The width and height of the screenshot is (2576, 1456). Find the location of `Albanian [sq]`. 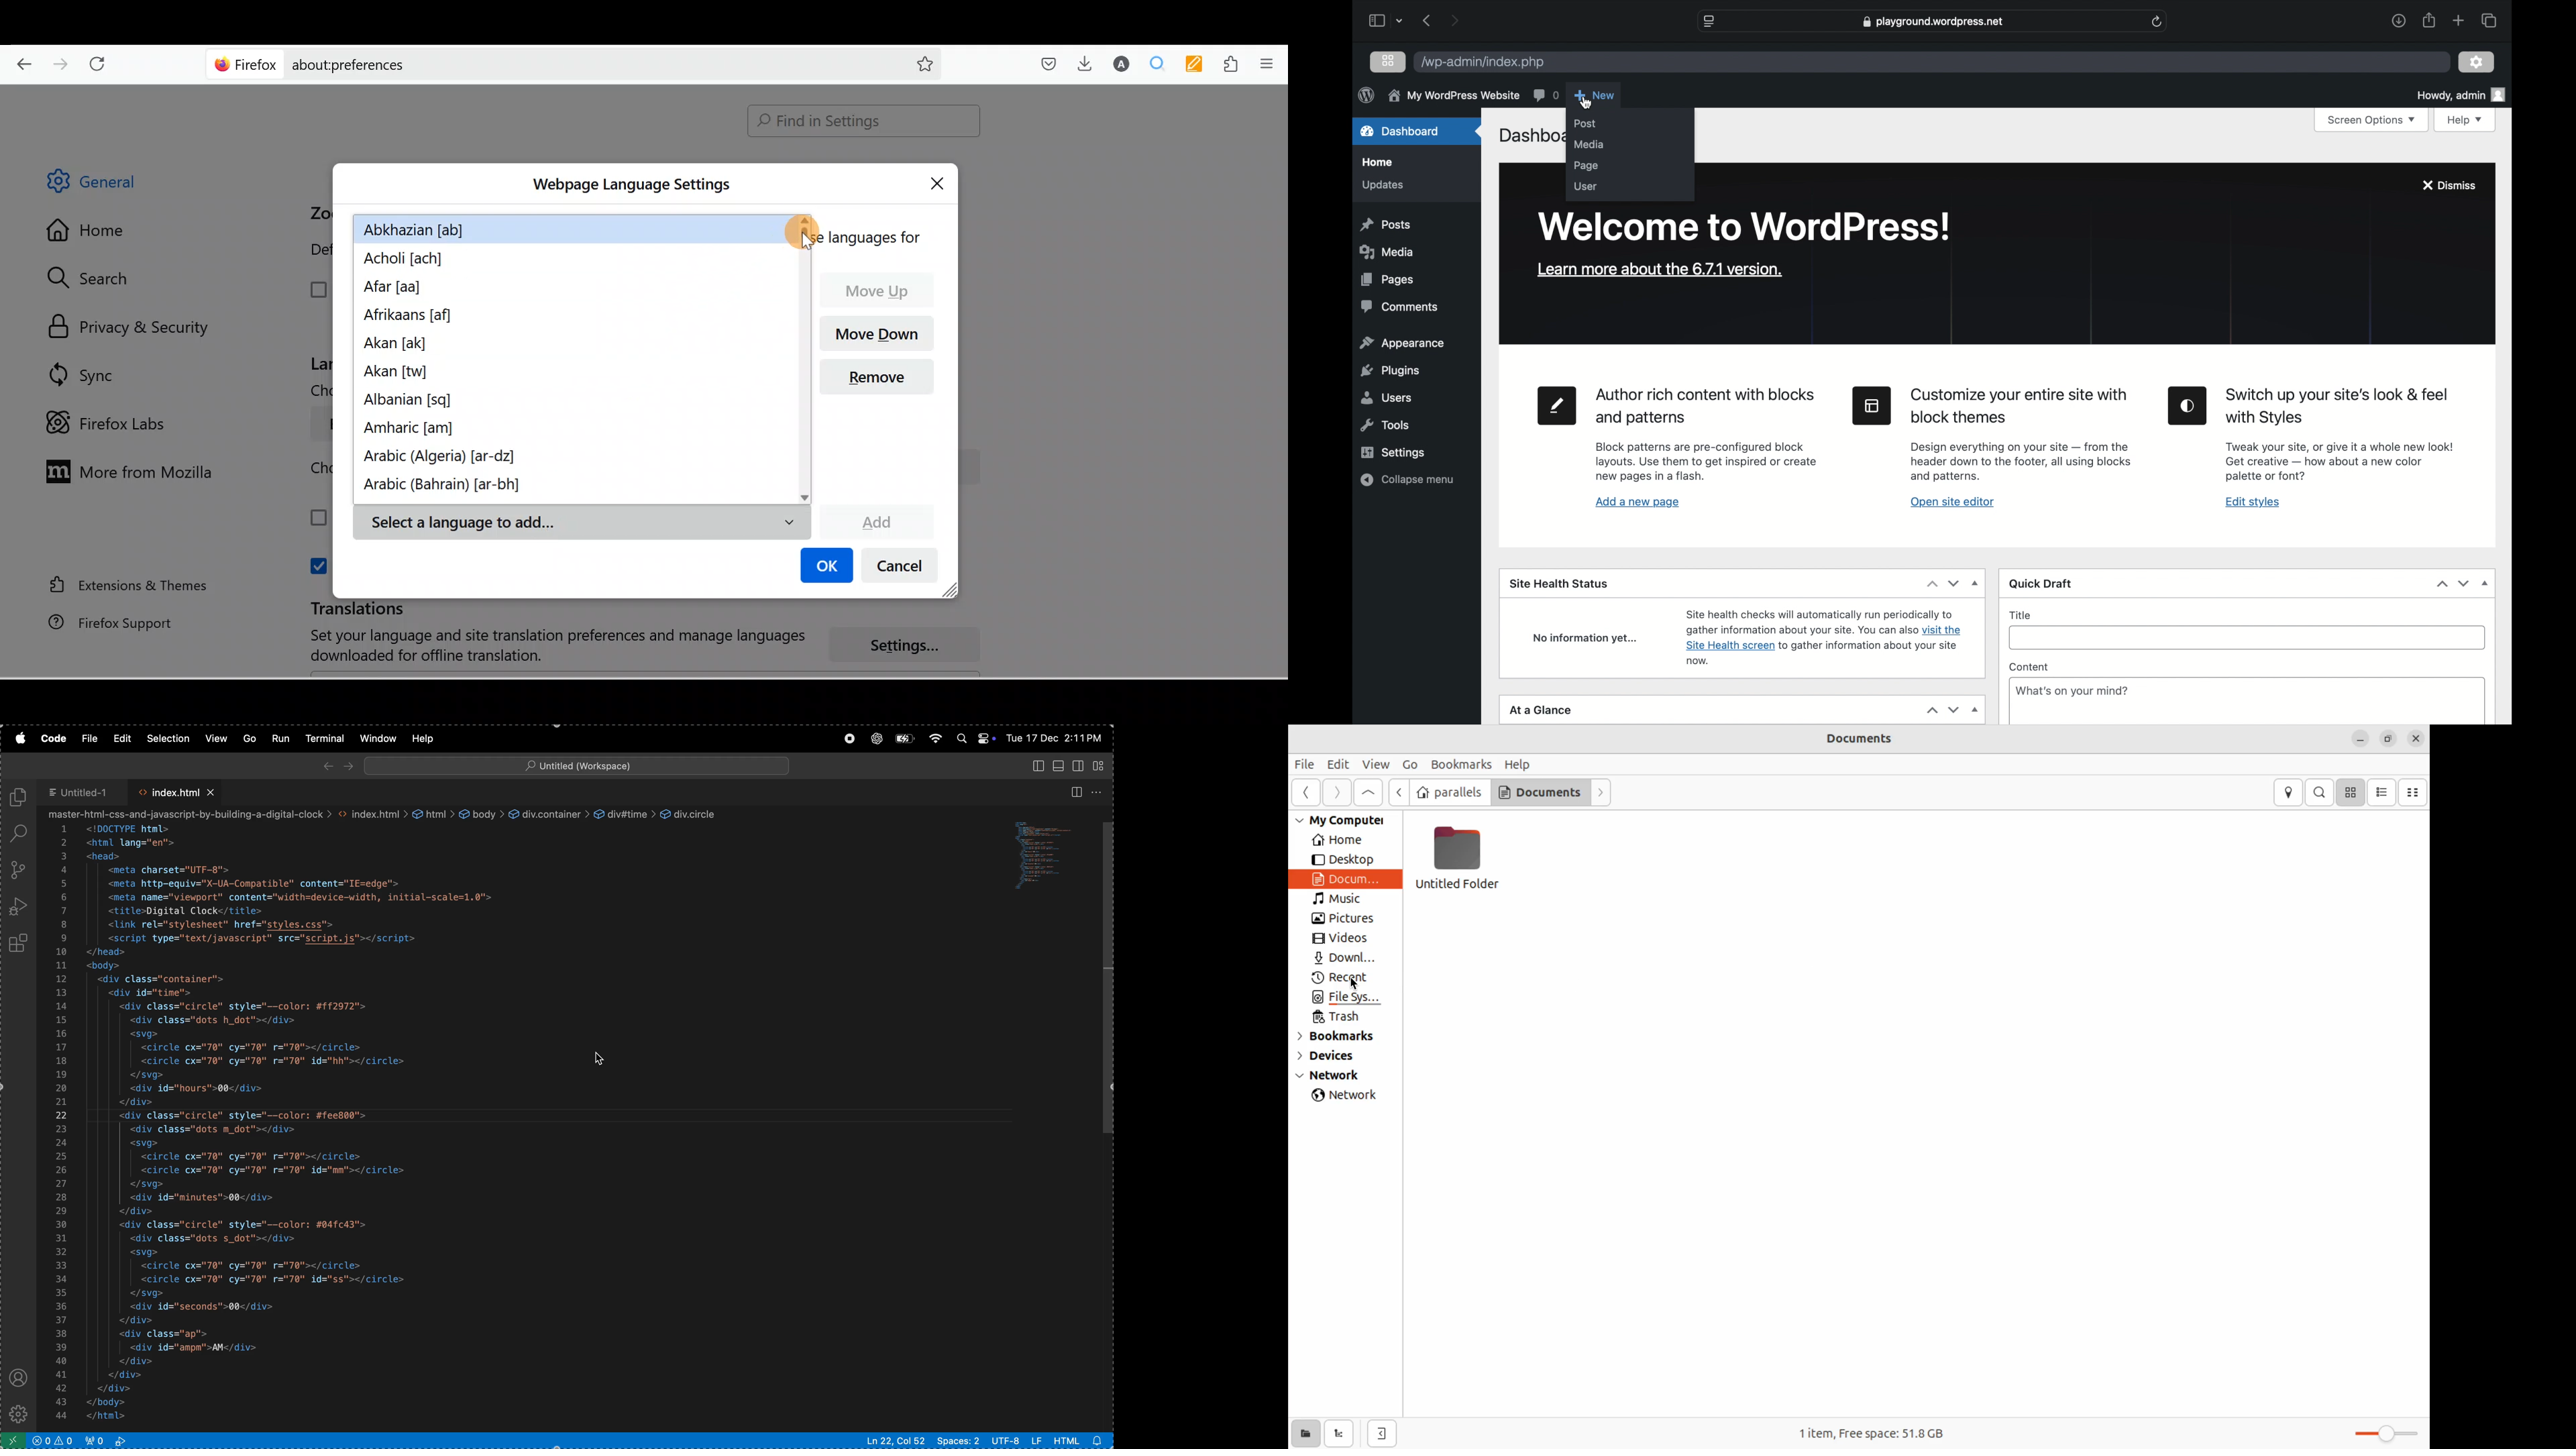

Albanian [sq] is located at coordinates (411, 404).